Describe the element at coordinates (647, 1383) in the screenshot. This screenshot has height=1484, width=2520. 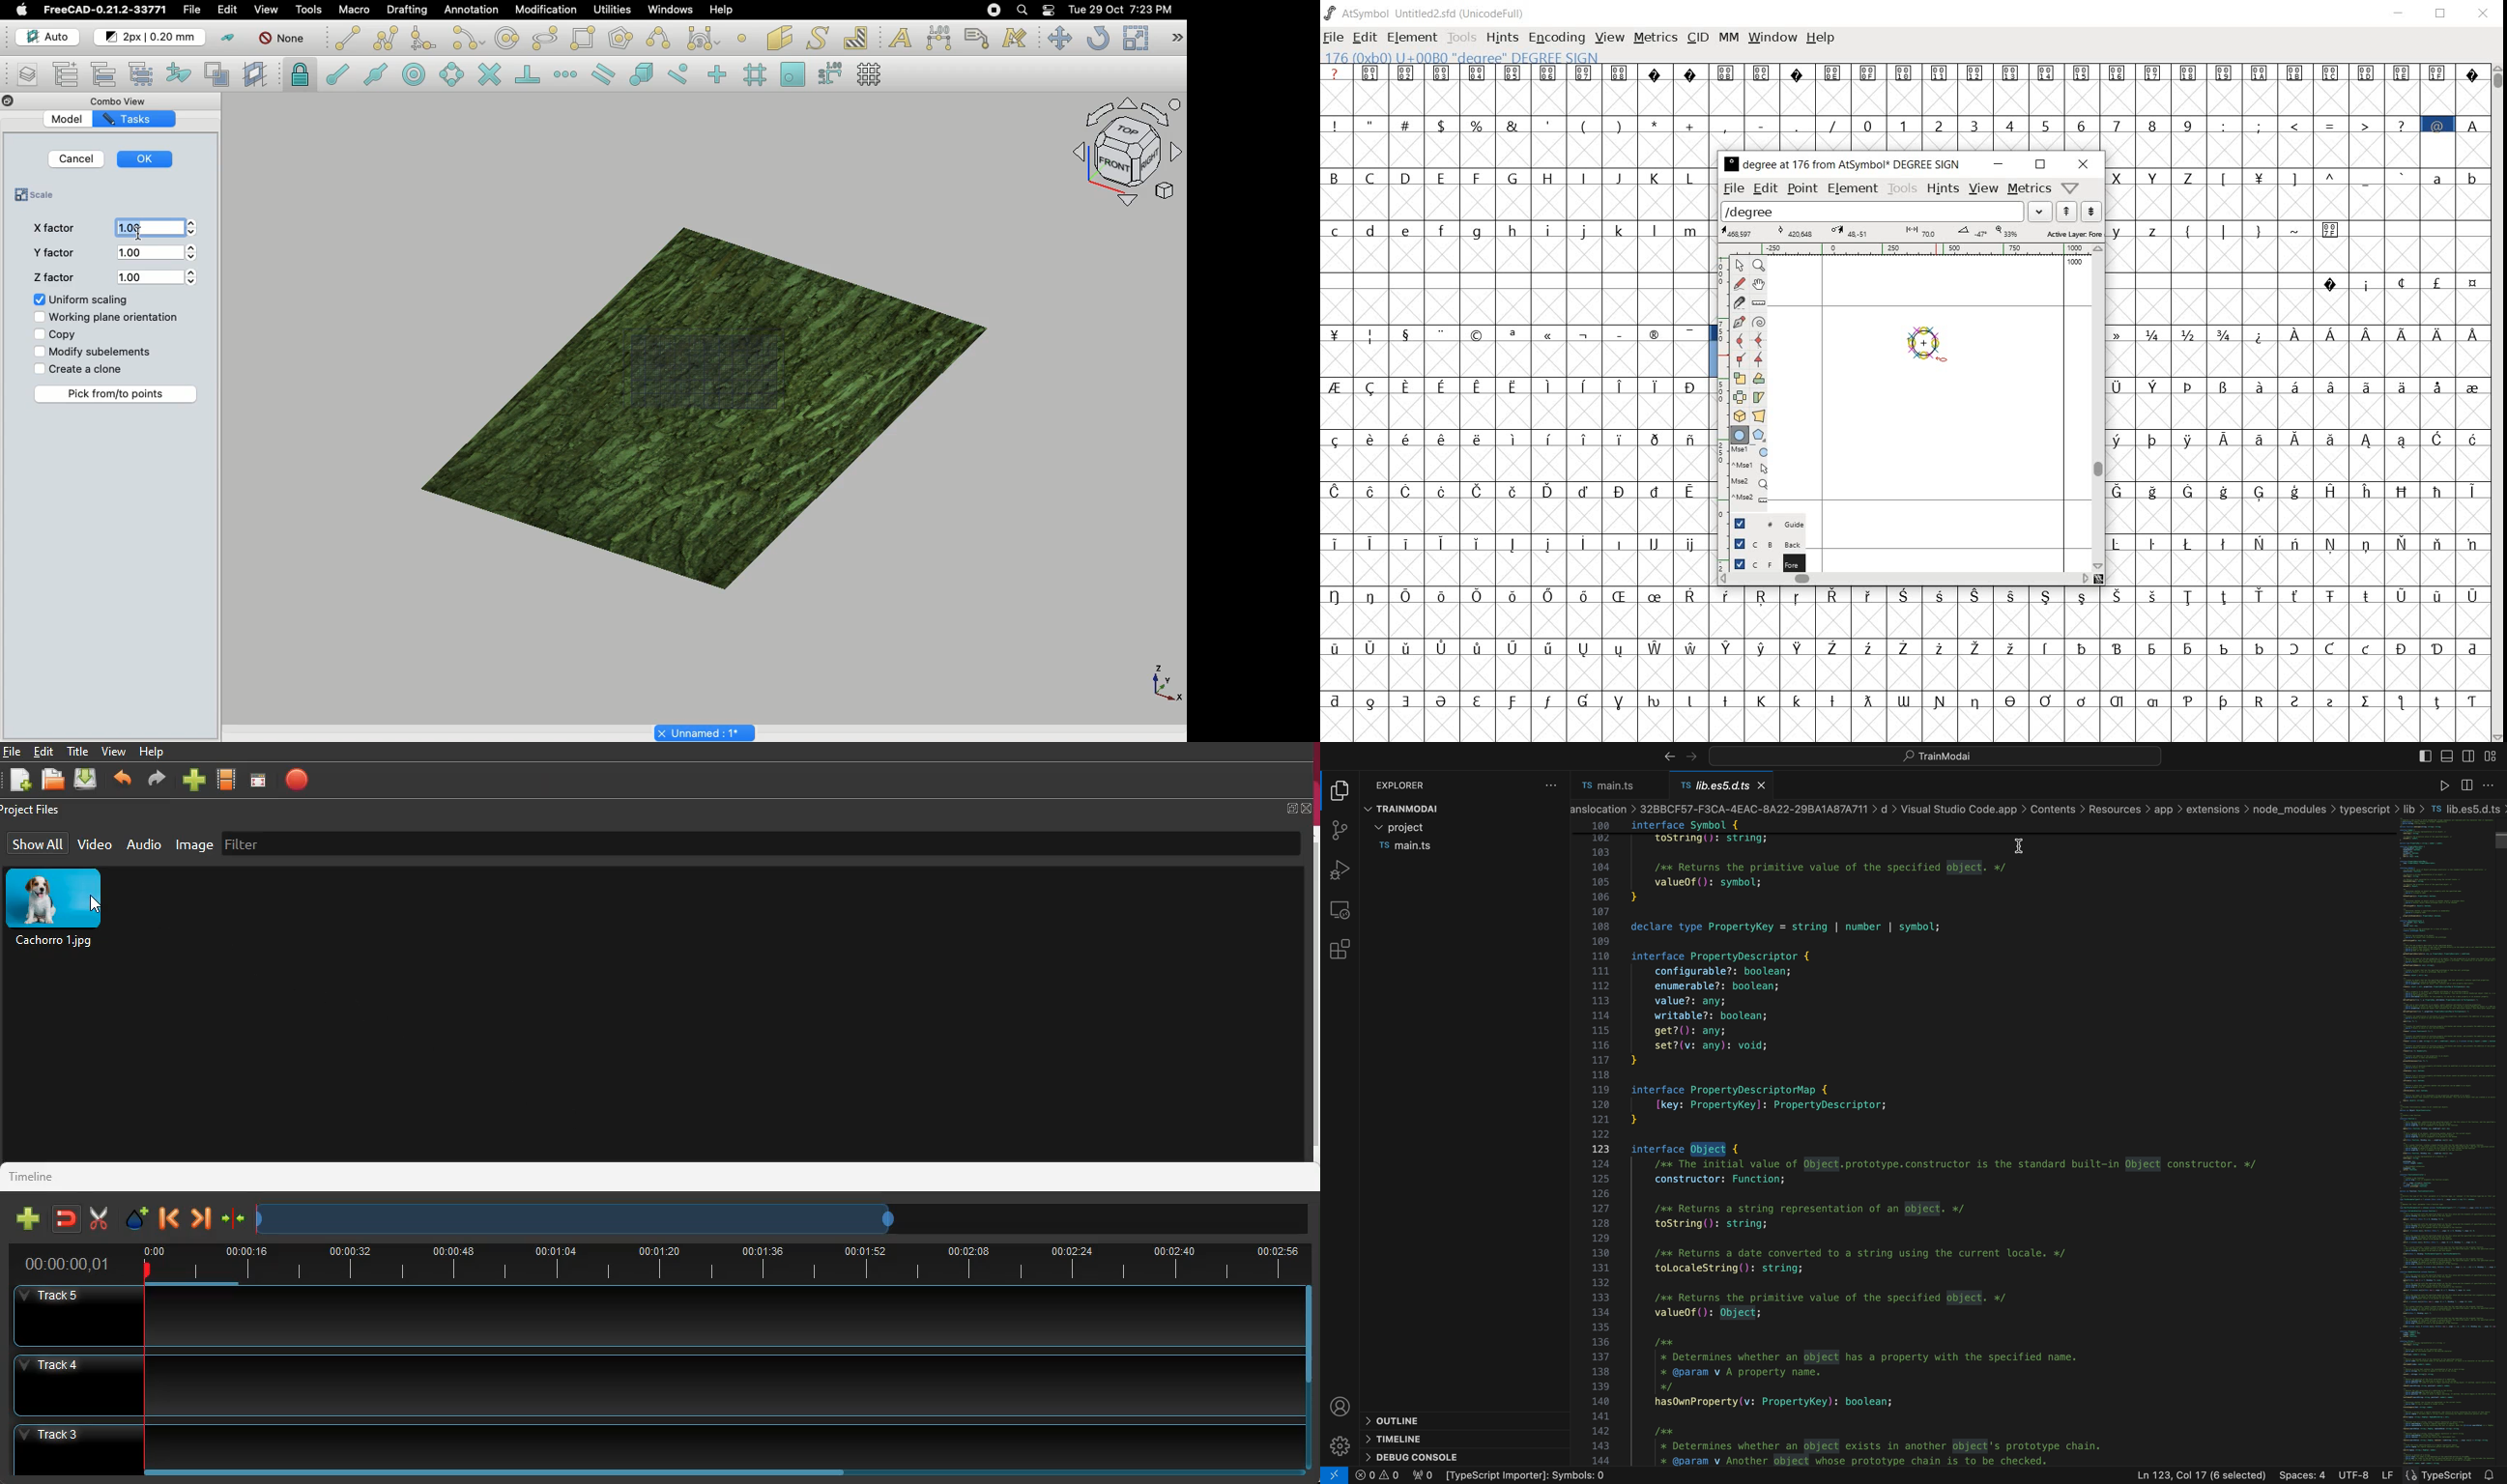
I see `track4` at that location.